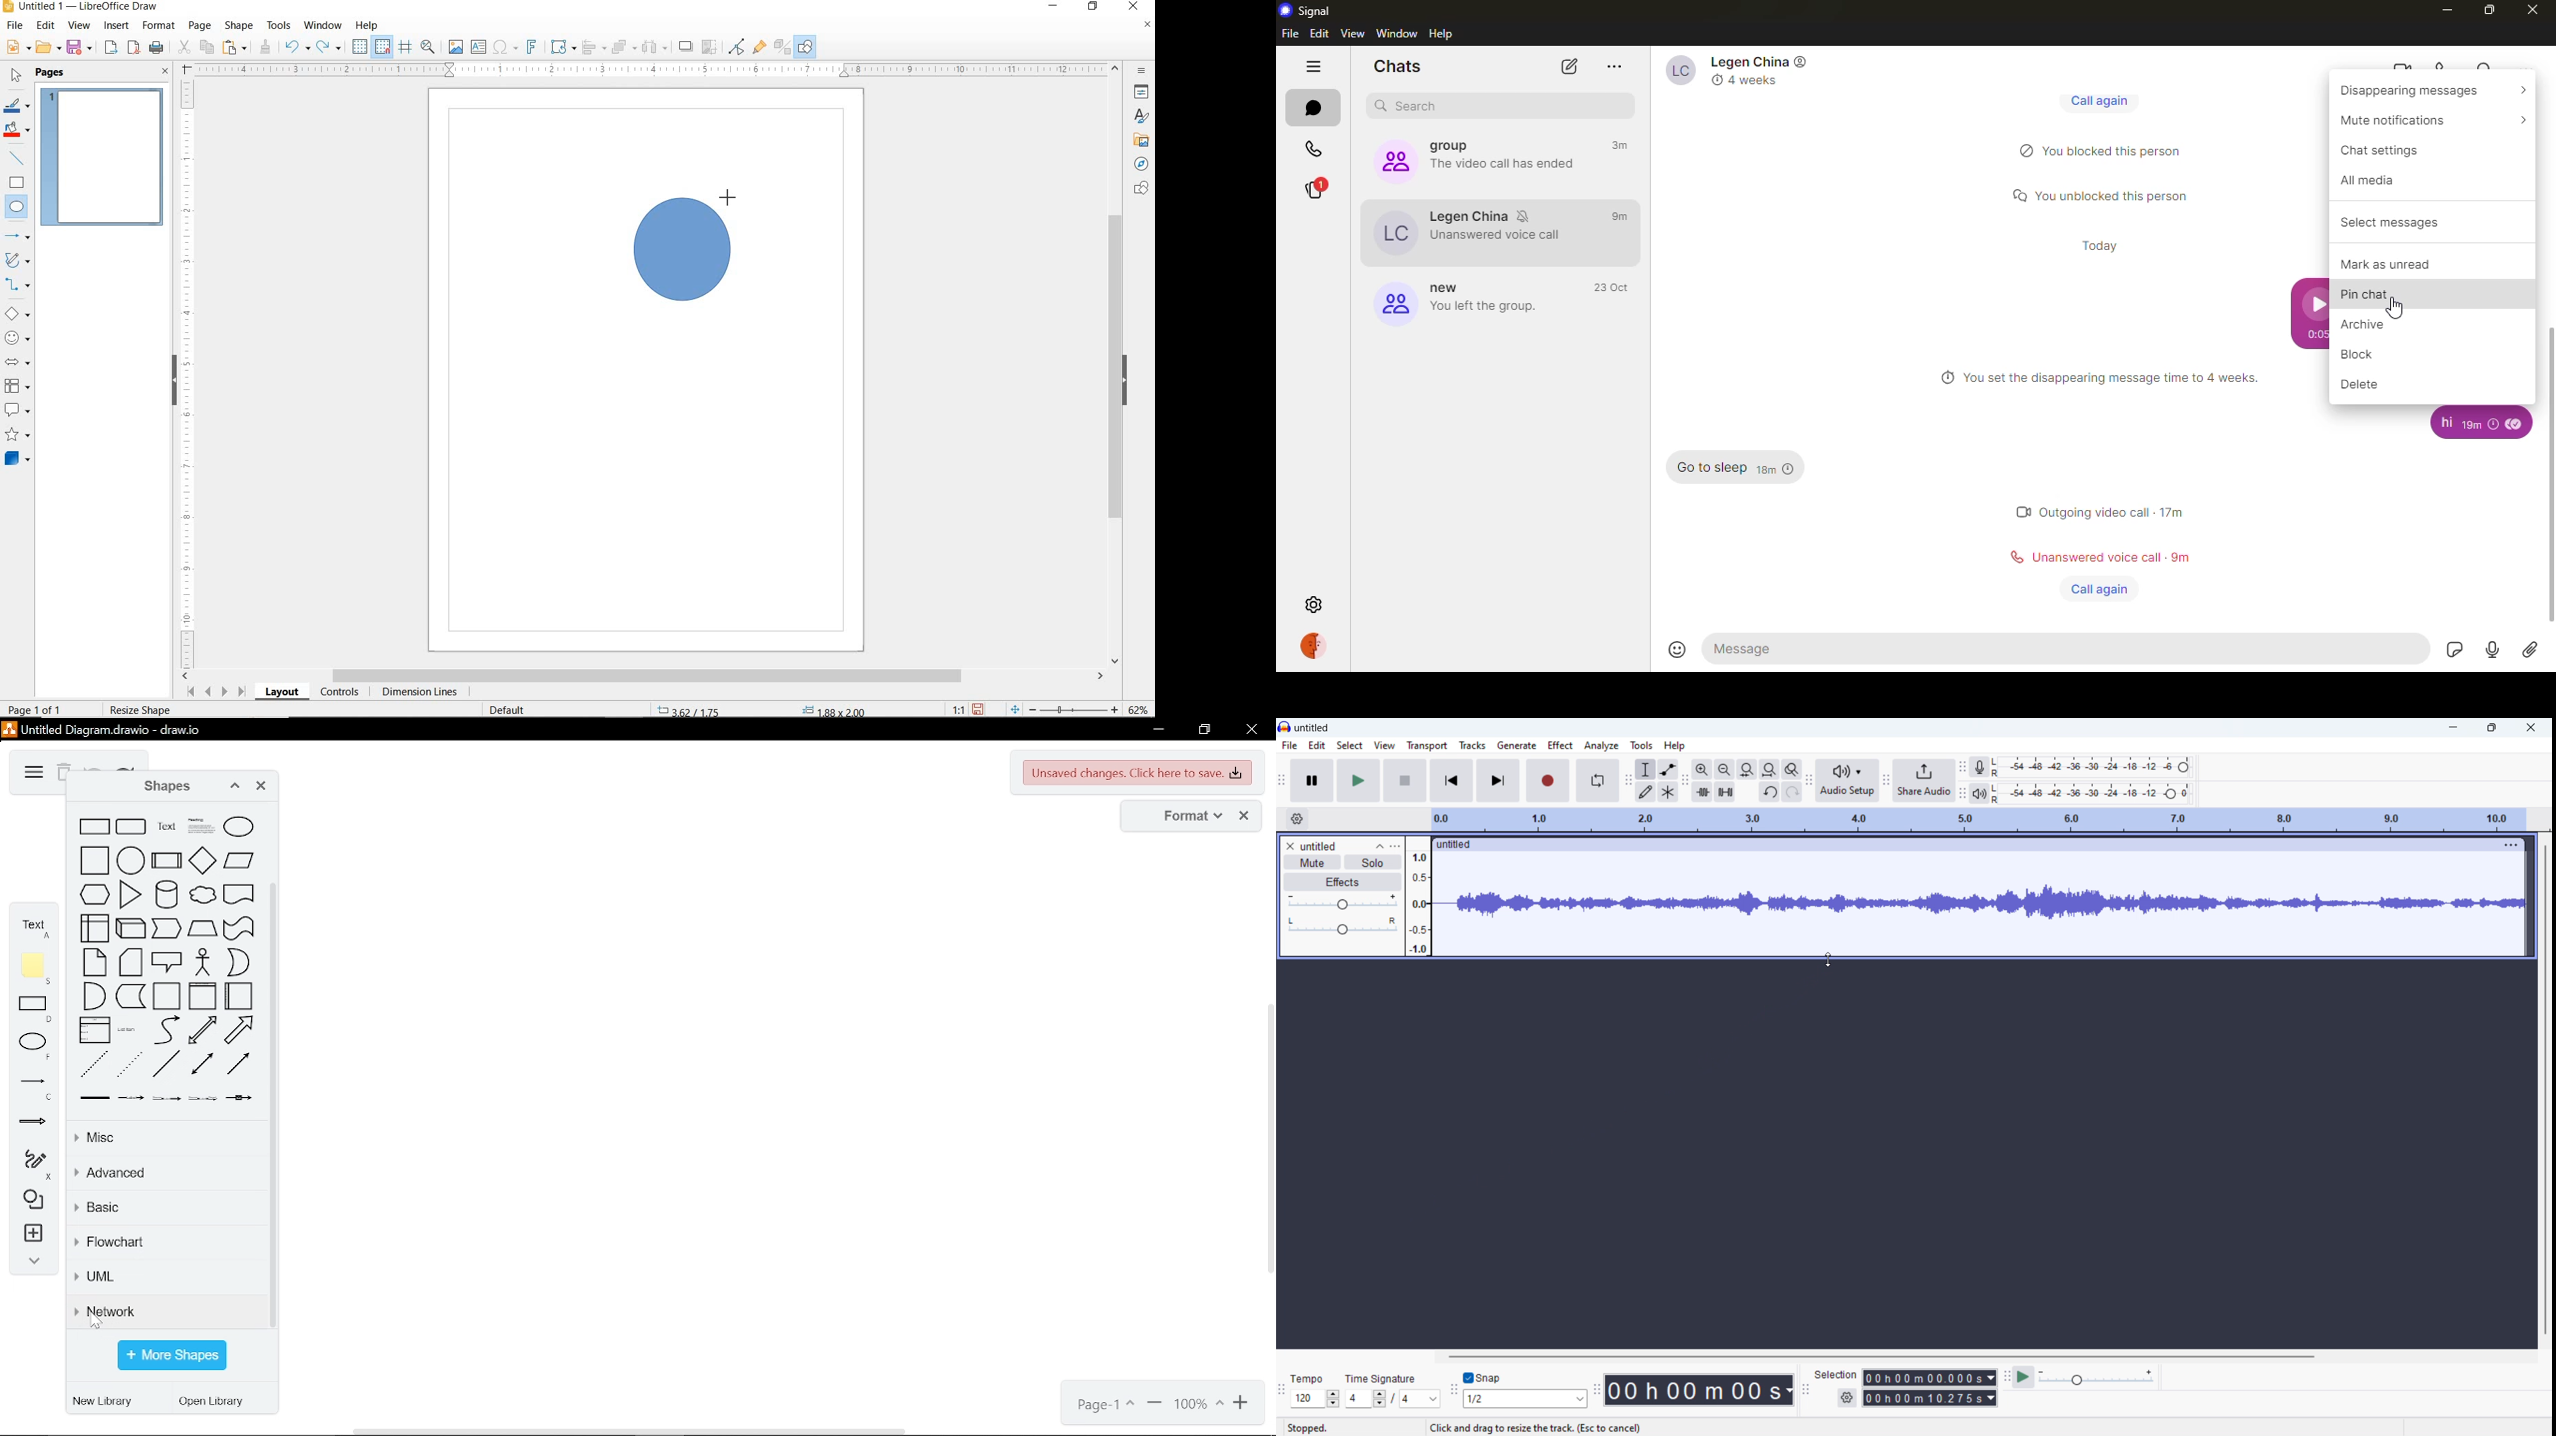 The width and height of the screenshot is (2576, 1456). What do you see at coordinates (95, 860) in the screenshot?
I see `square` at bounding box center [95, 860].